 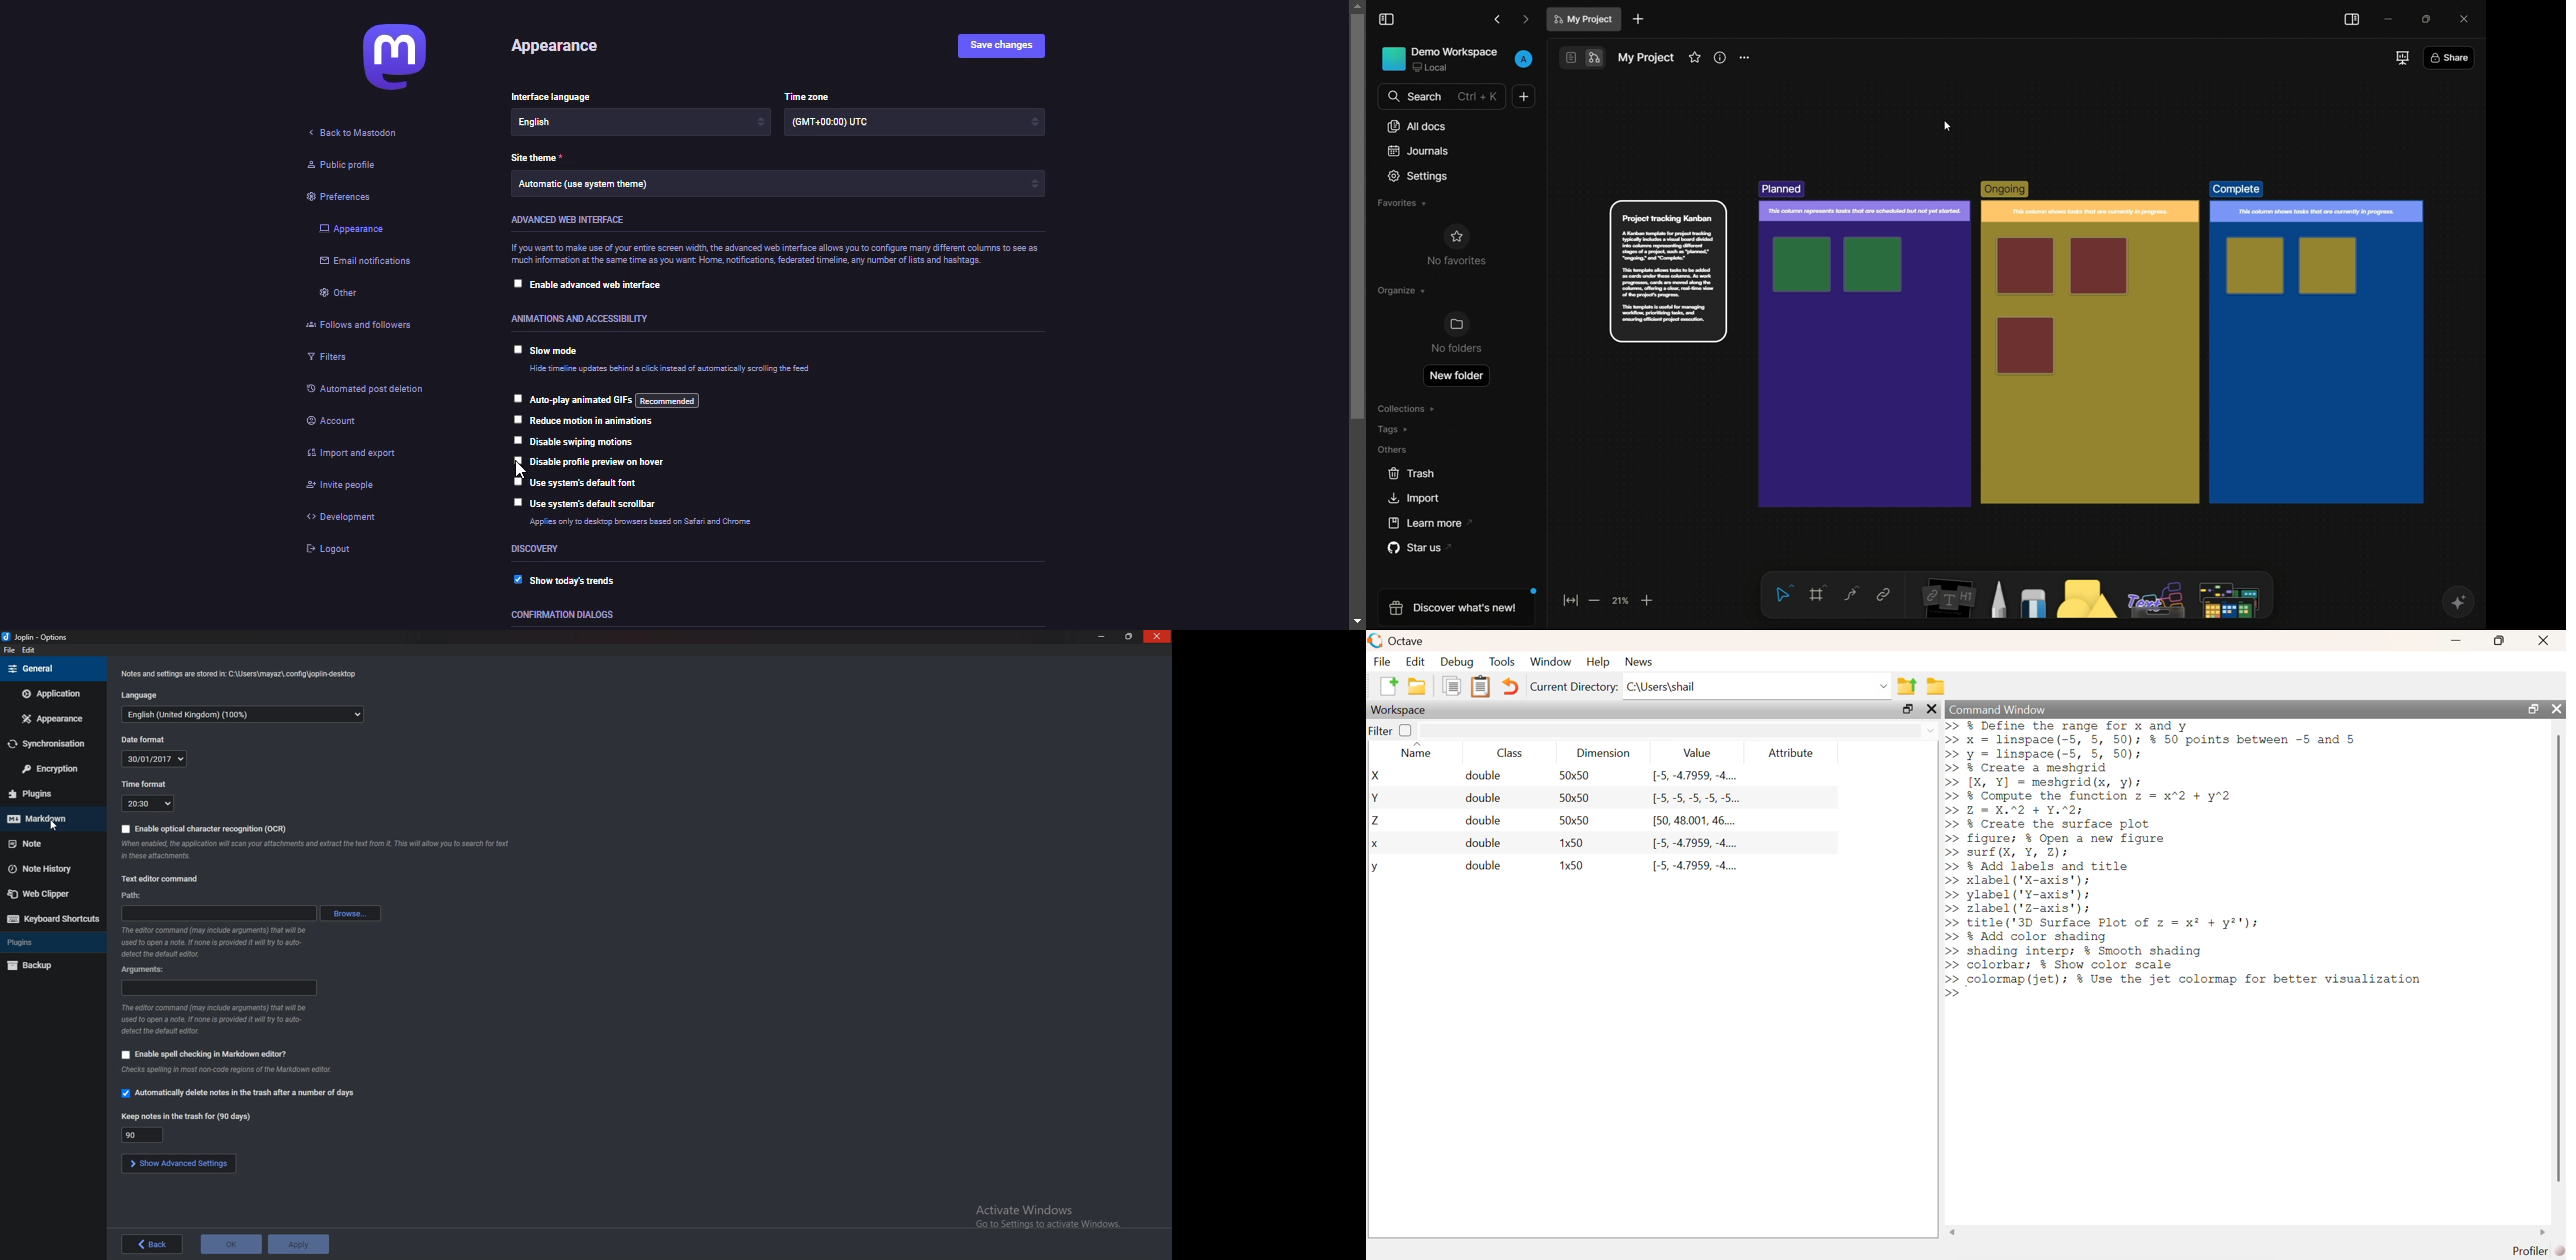 I want to click on resize, so click(x=1129, y=636).